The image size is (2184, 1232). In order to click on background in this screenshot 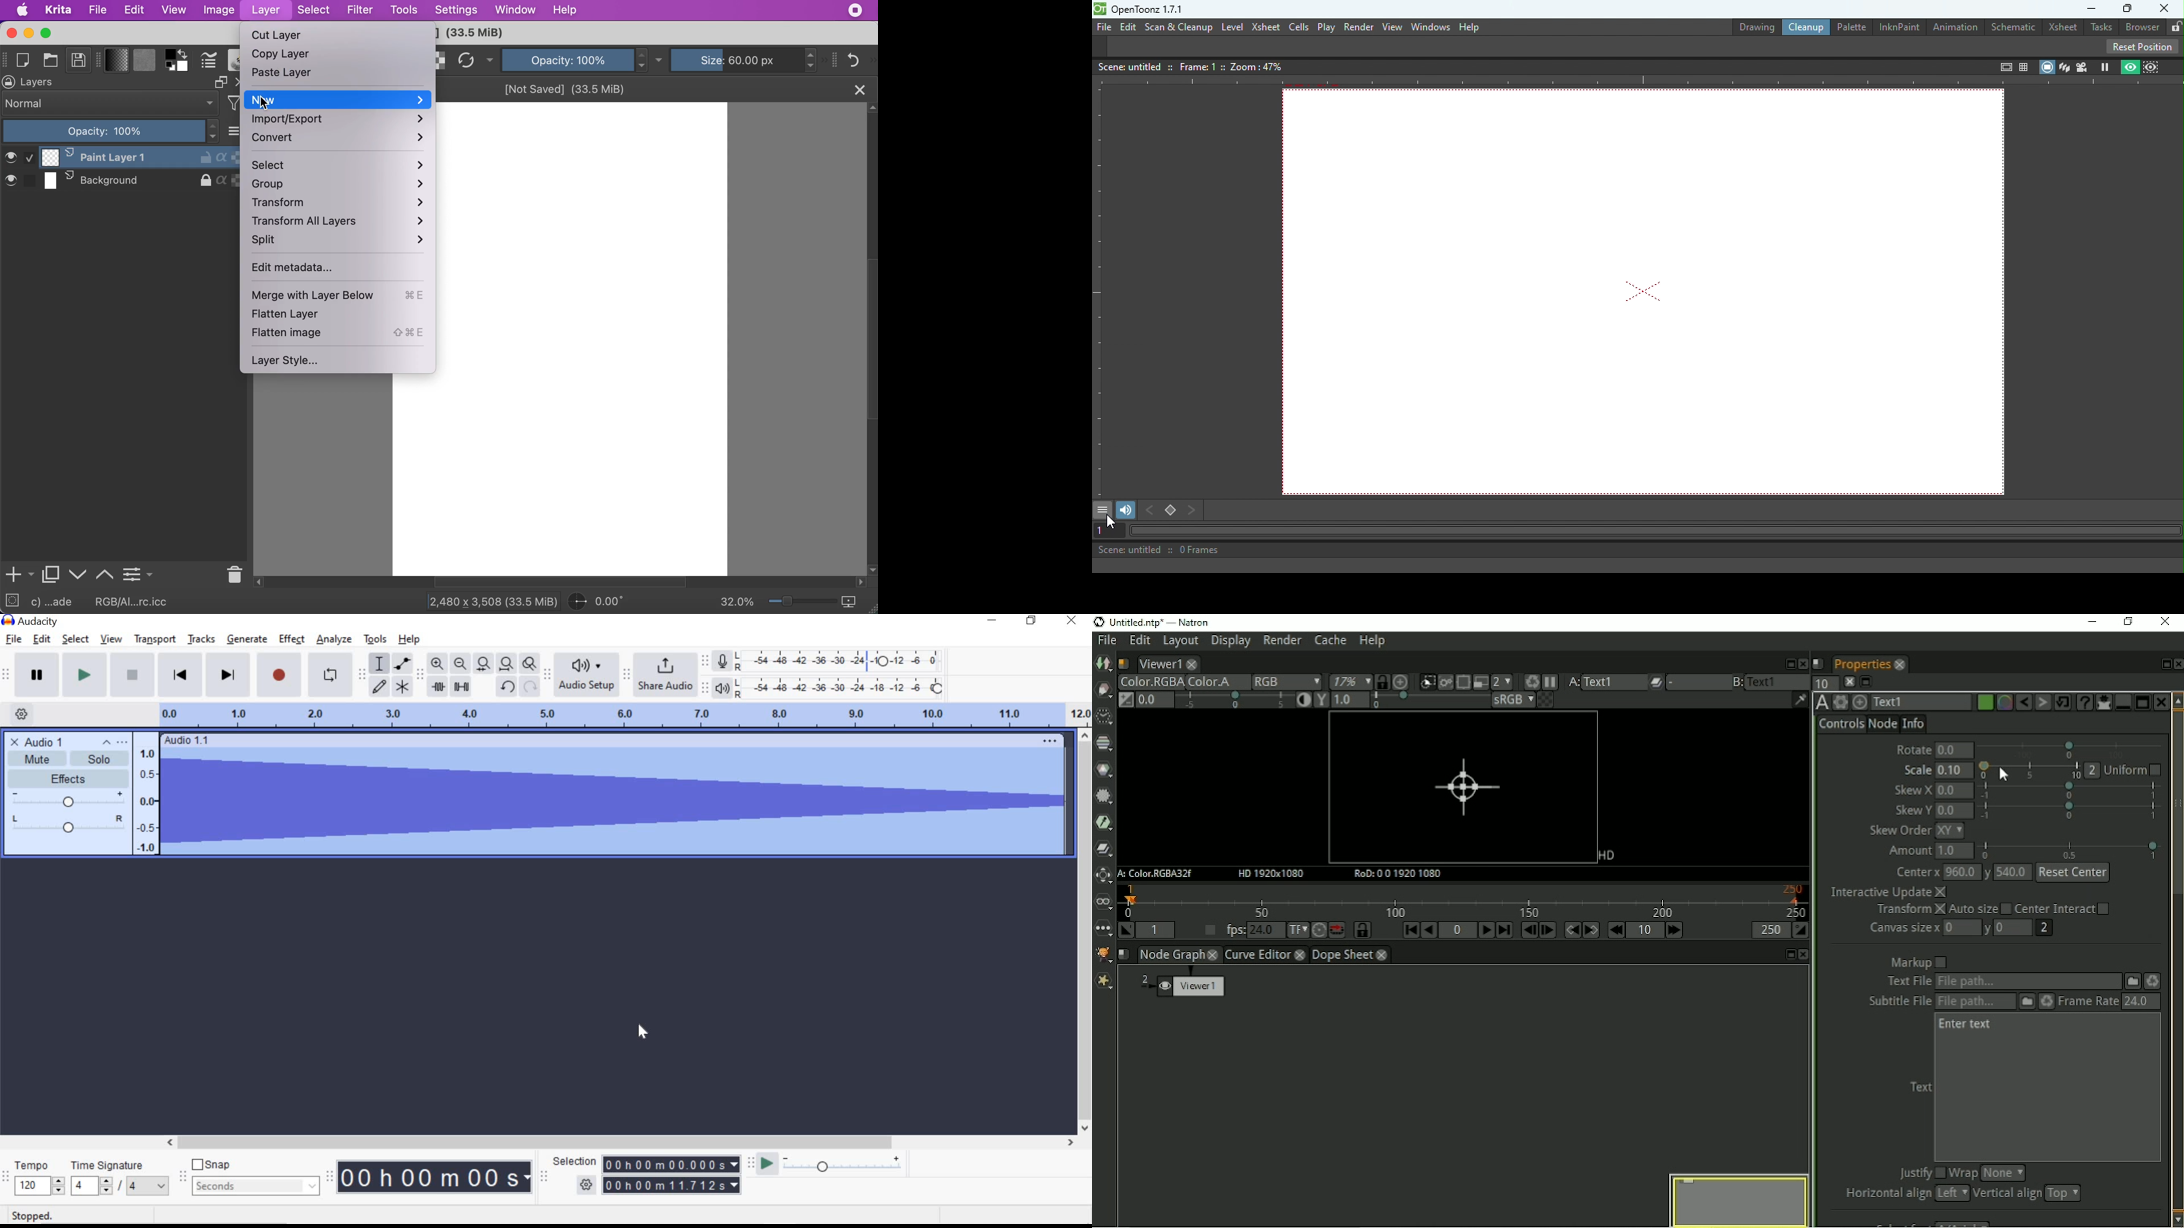, I will do `click(120, 181)`.